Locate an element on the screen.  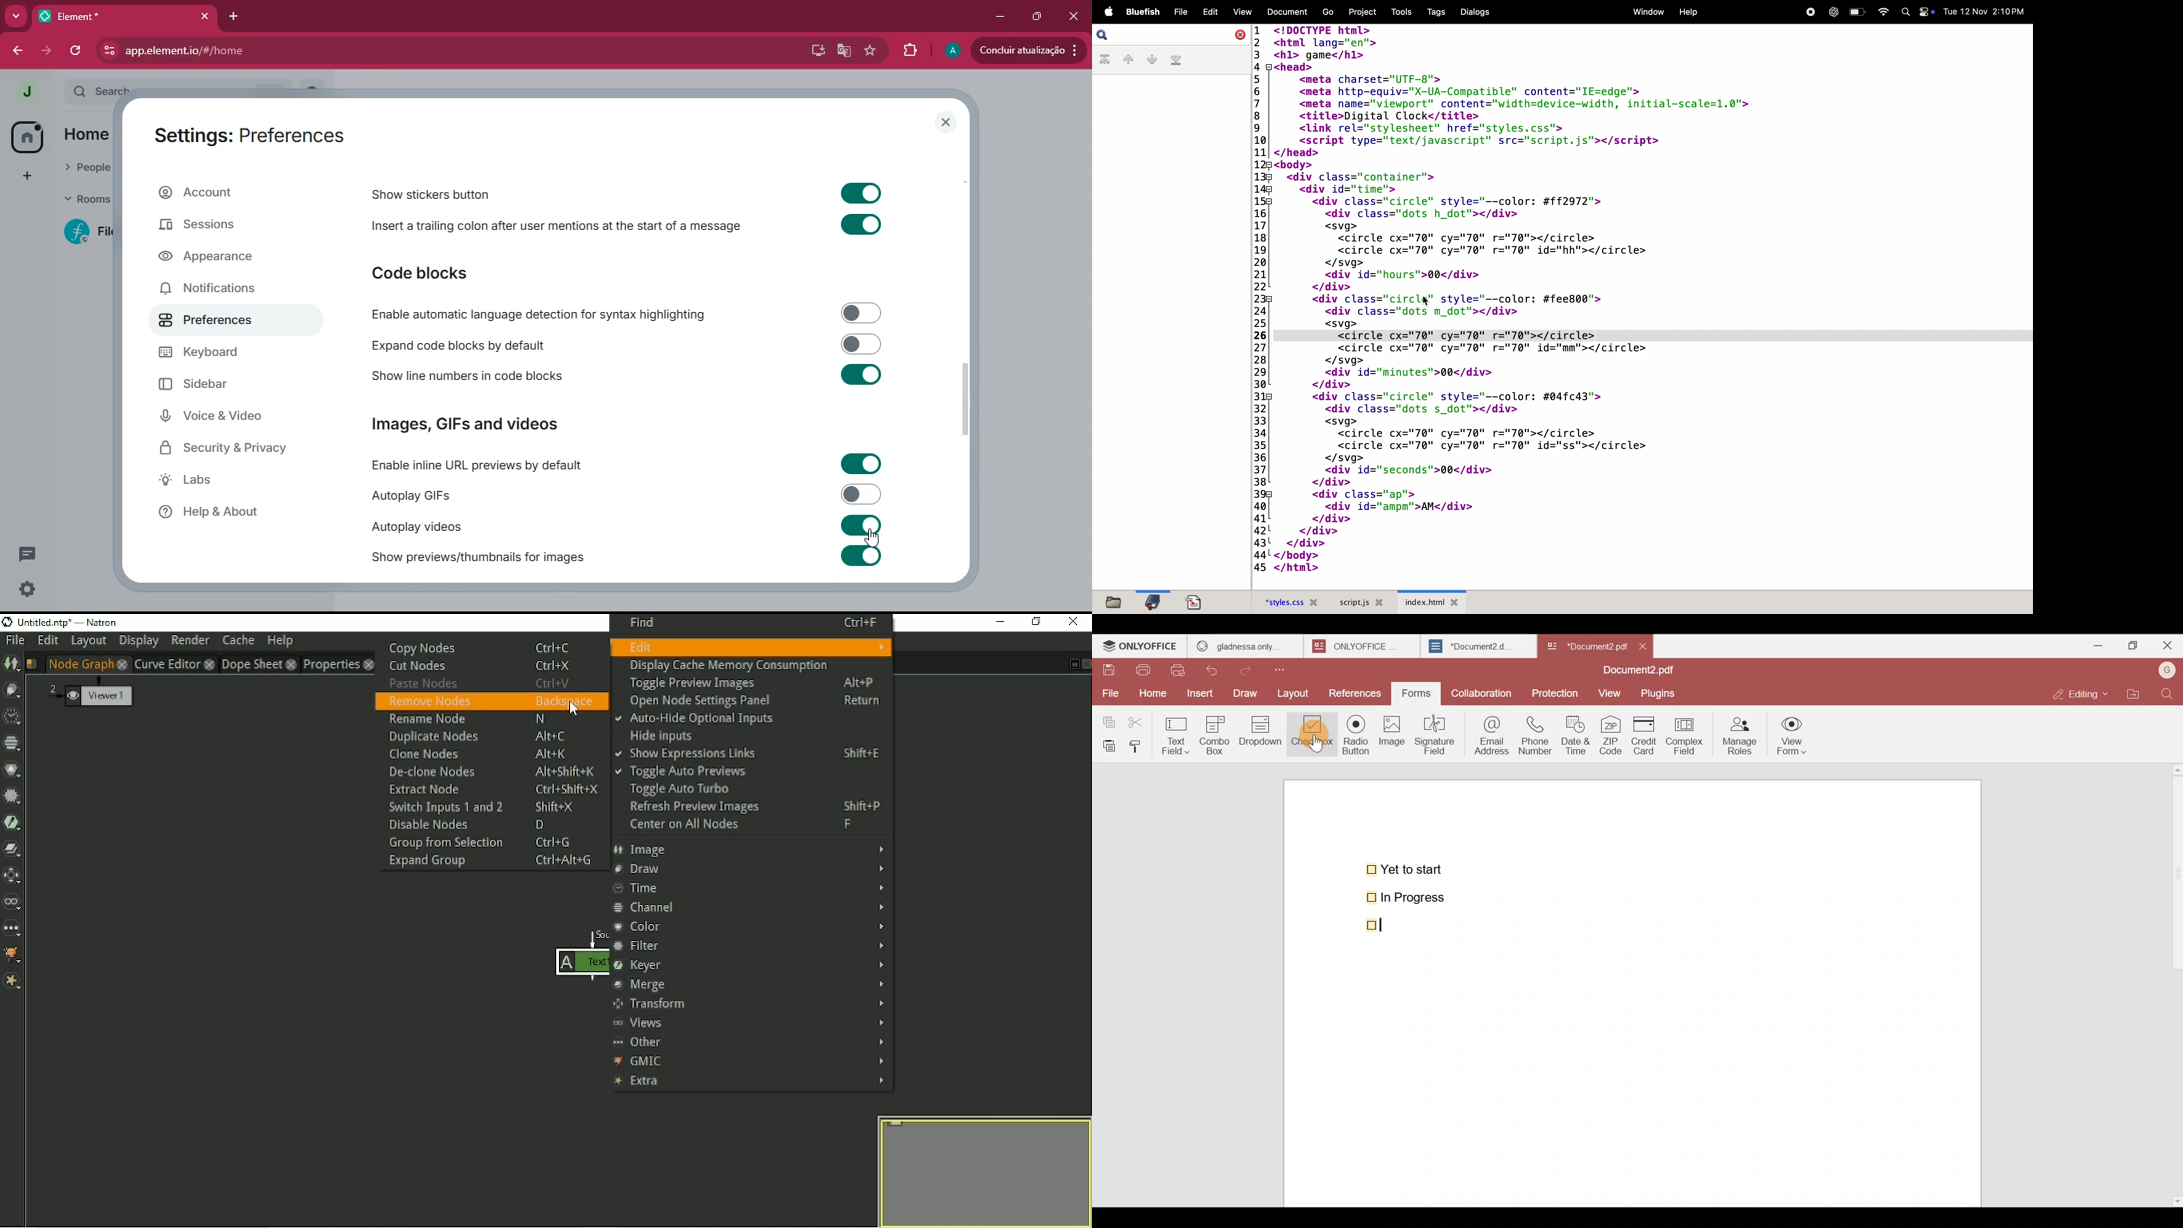
script.js is located at coordinates (1360, 602).